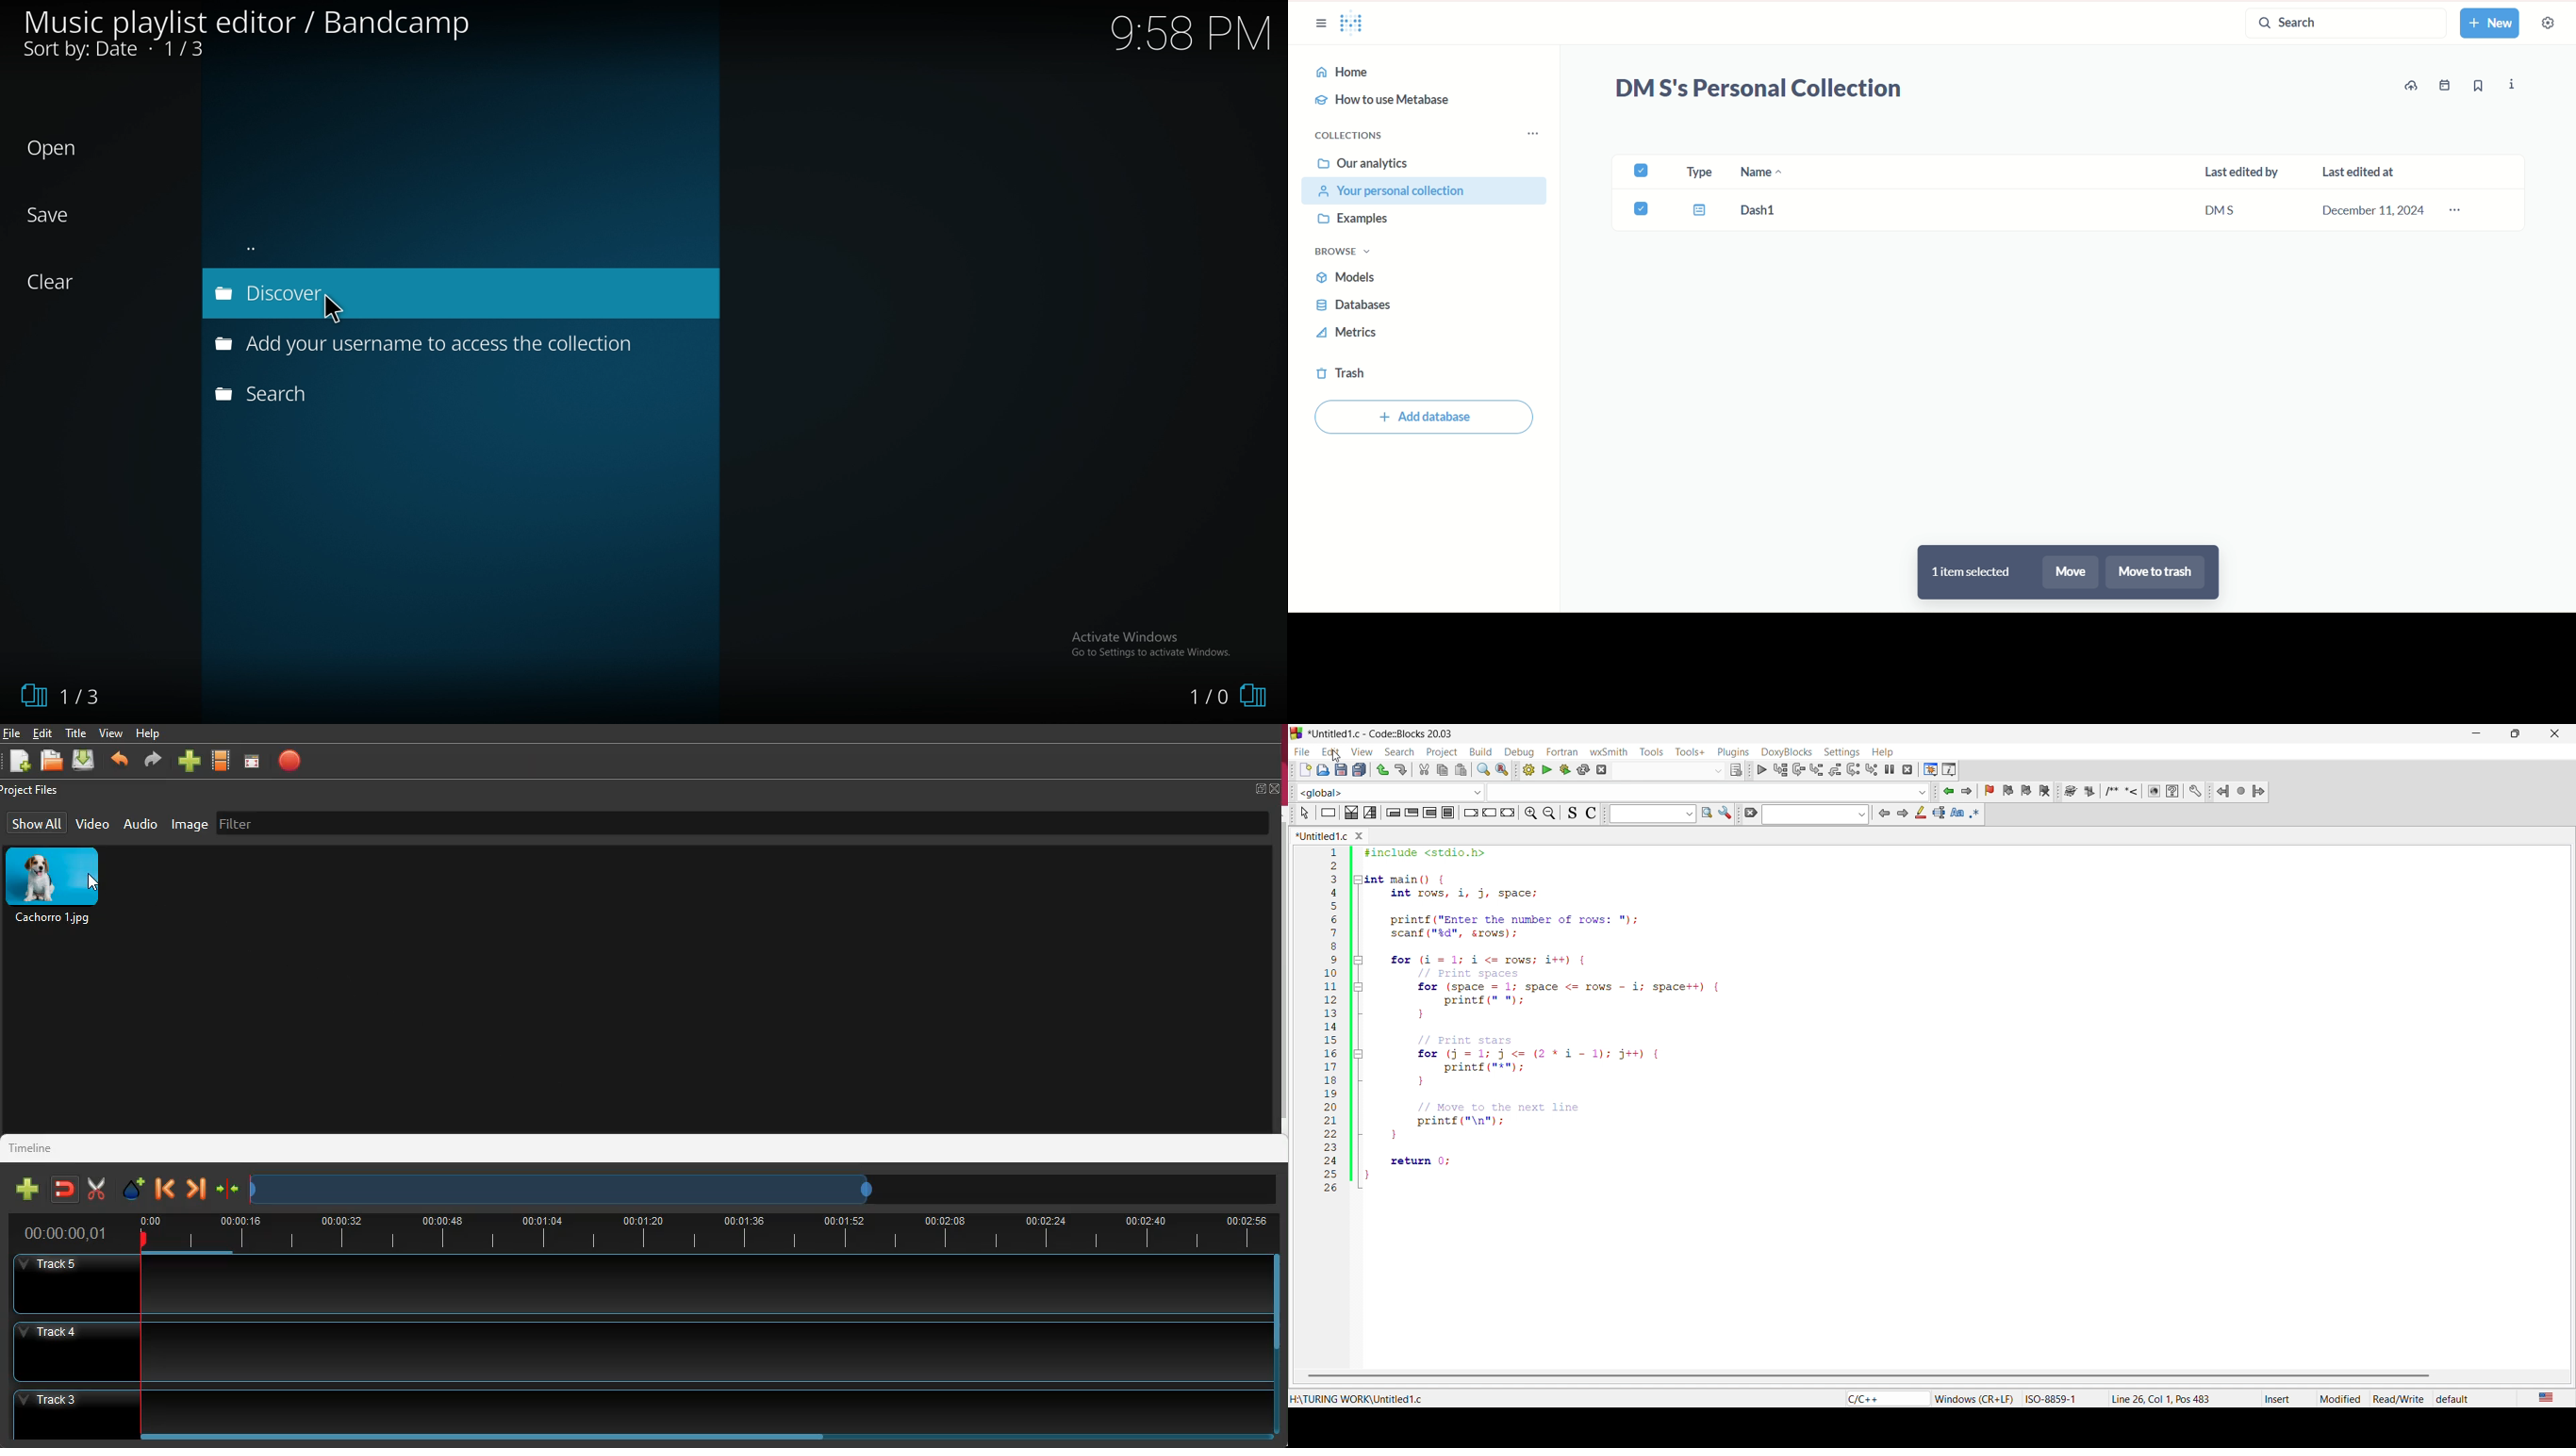 The height and width of the screenshot is (1456, 2576). What do you see at coordinates (2237, 791) in the screenshot?
I see `jump icon` at bounding box center [2237, 791].